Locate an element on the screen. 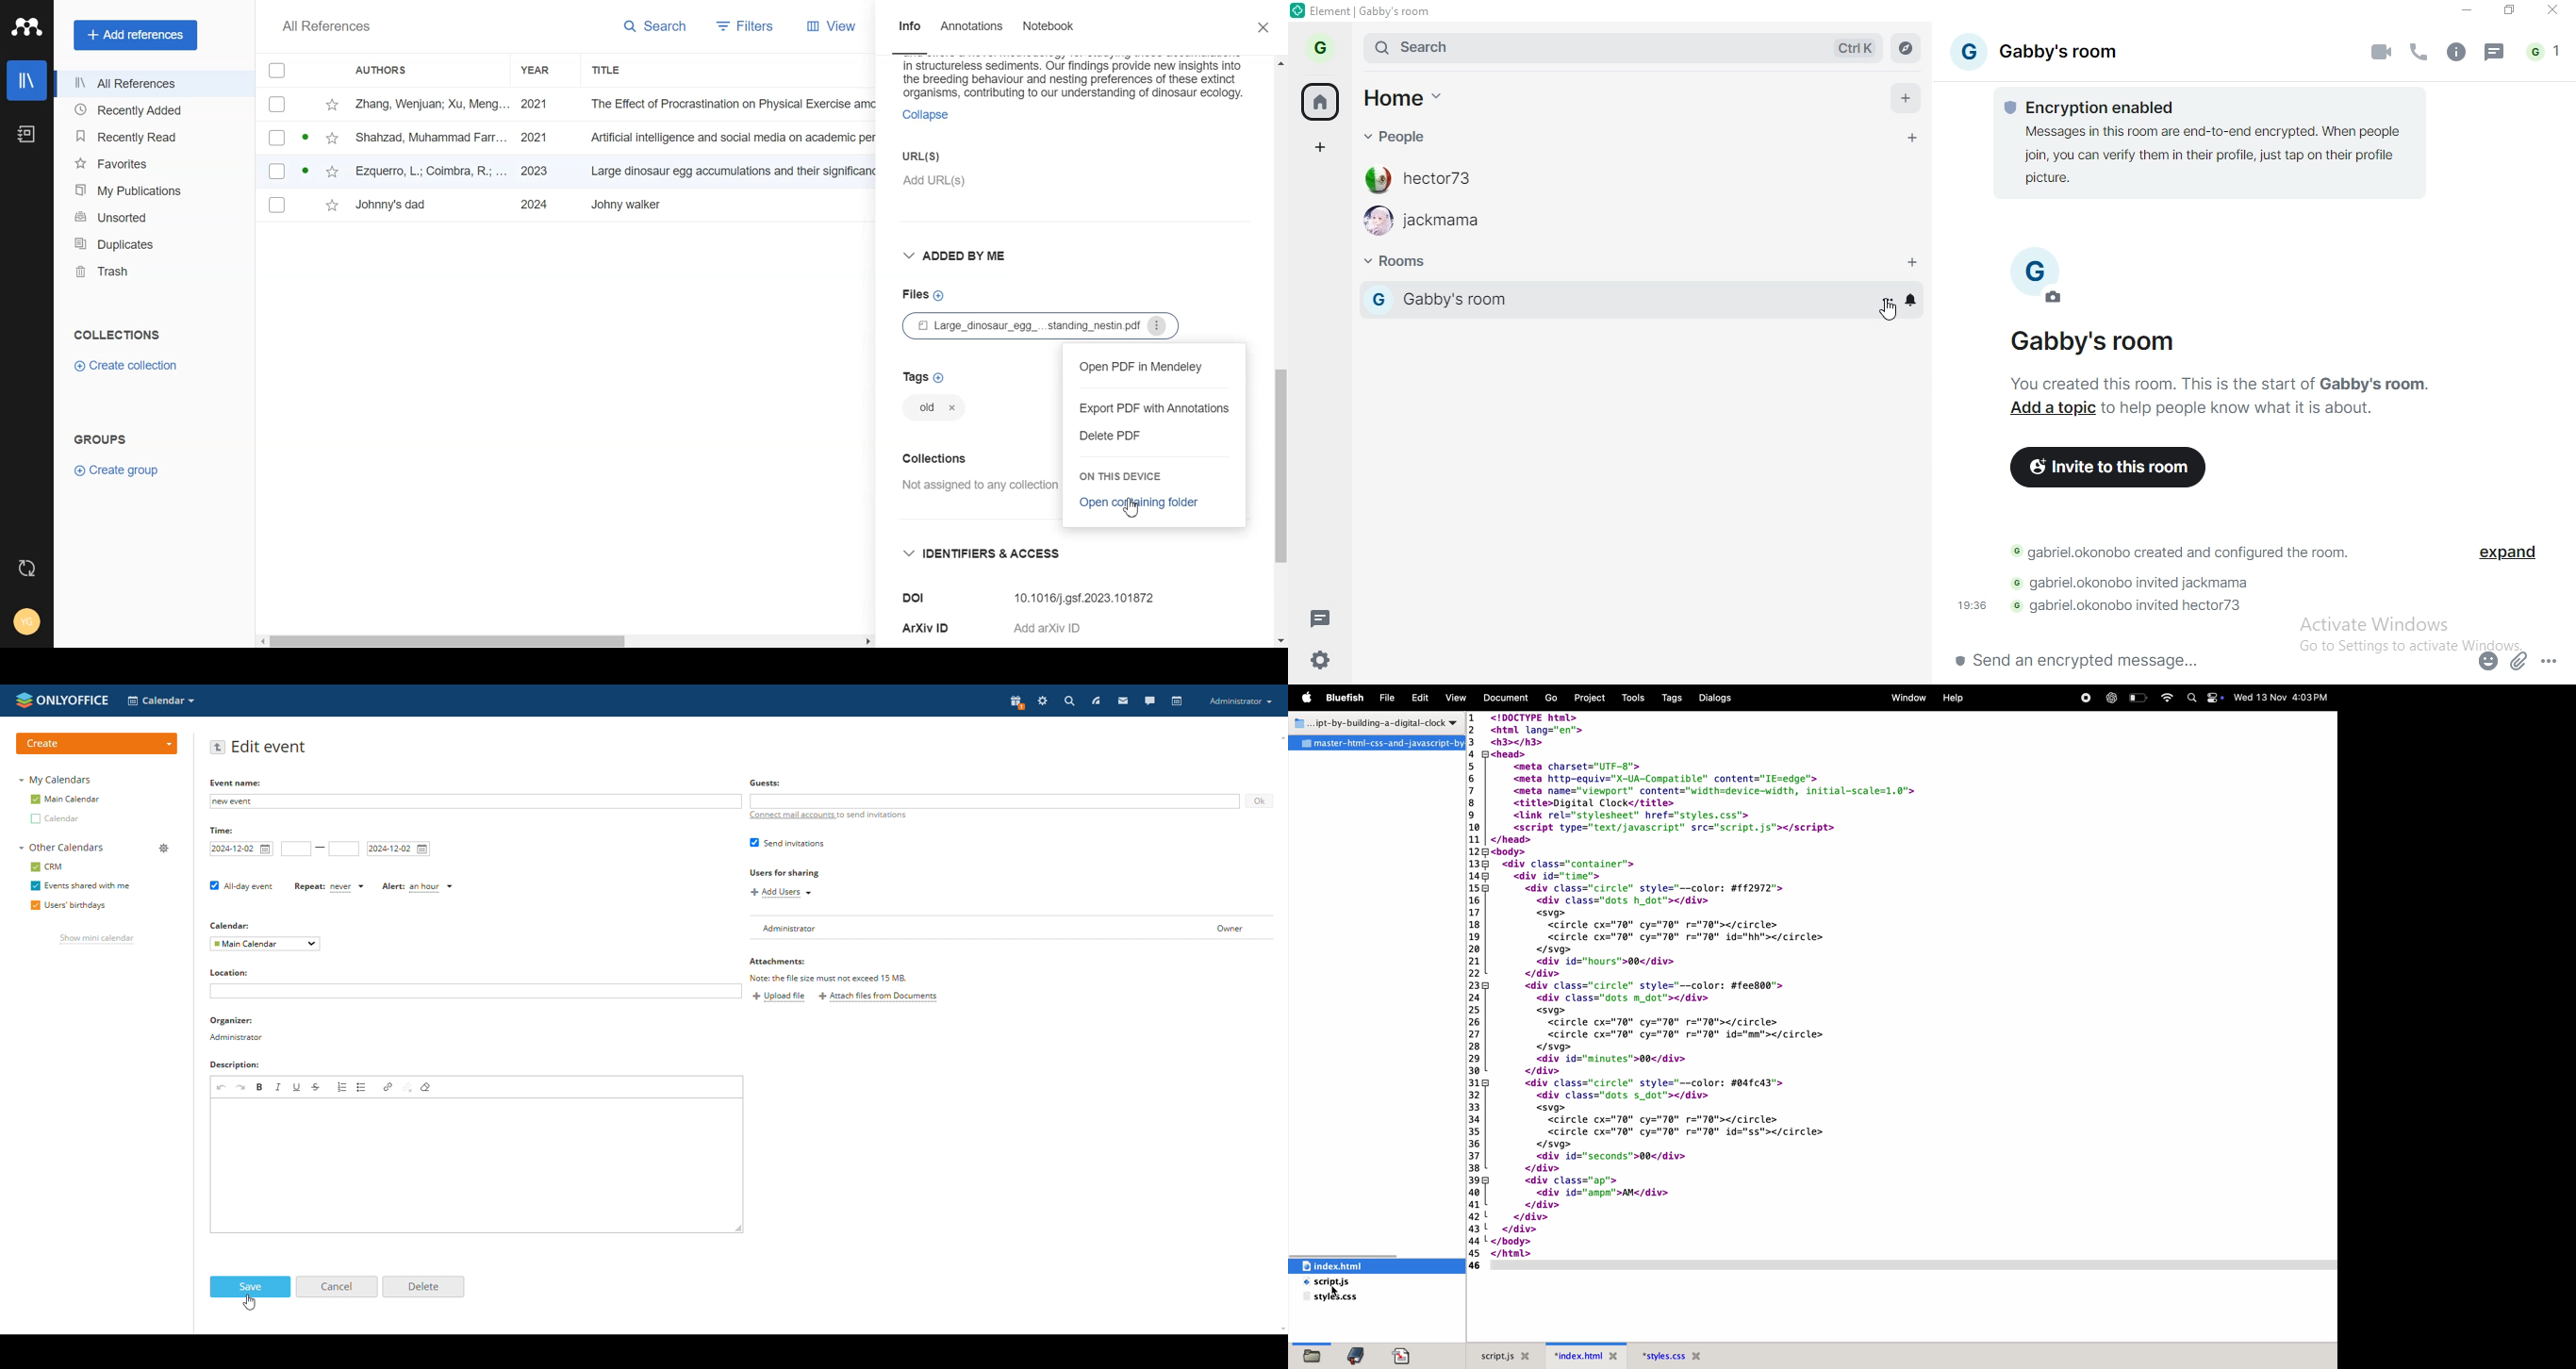 The height and width of the screenshot is (1372, 2576). 2021 is located at coordinates (532, 137).